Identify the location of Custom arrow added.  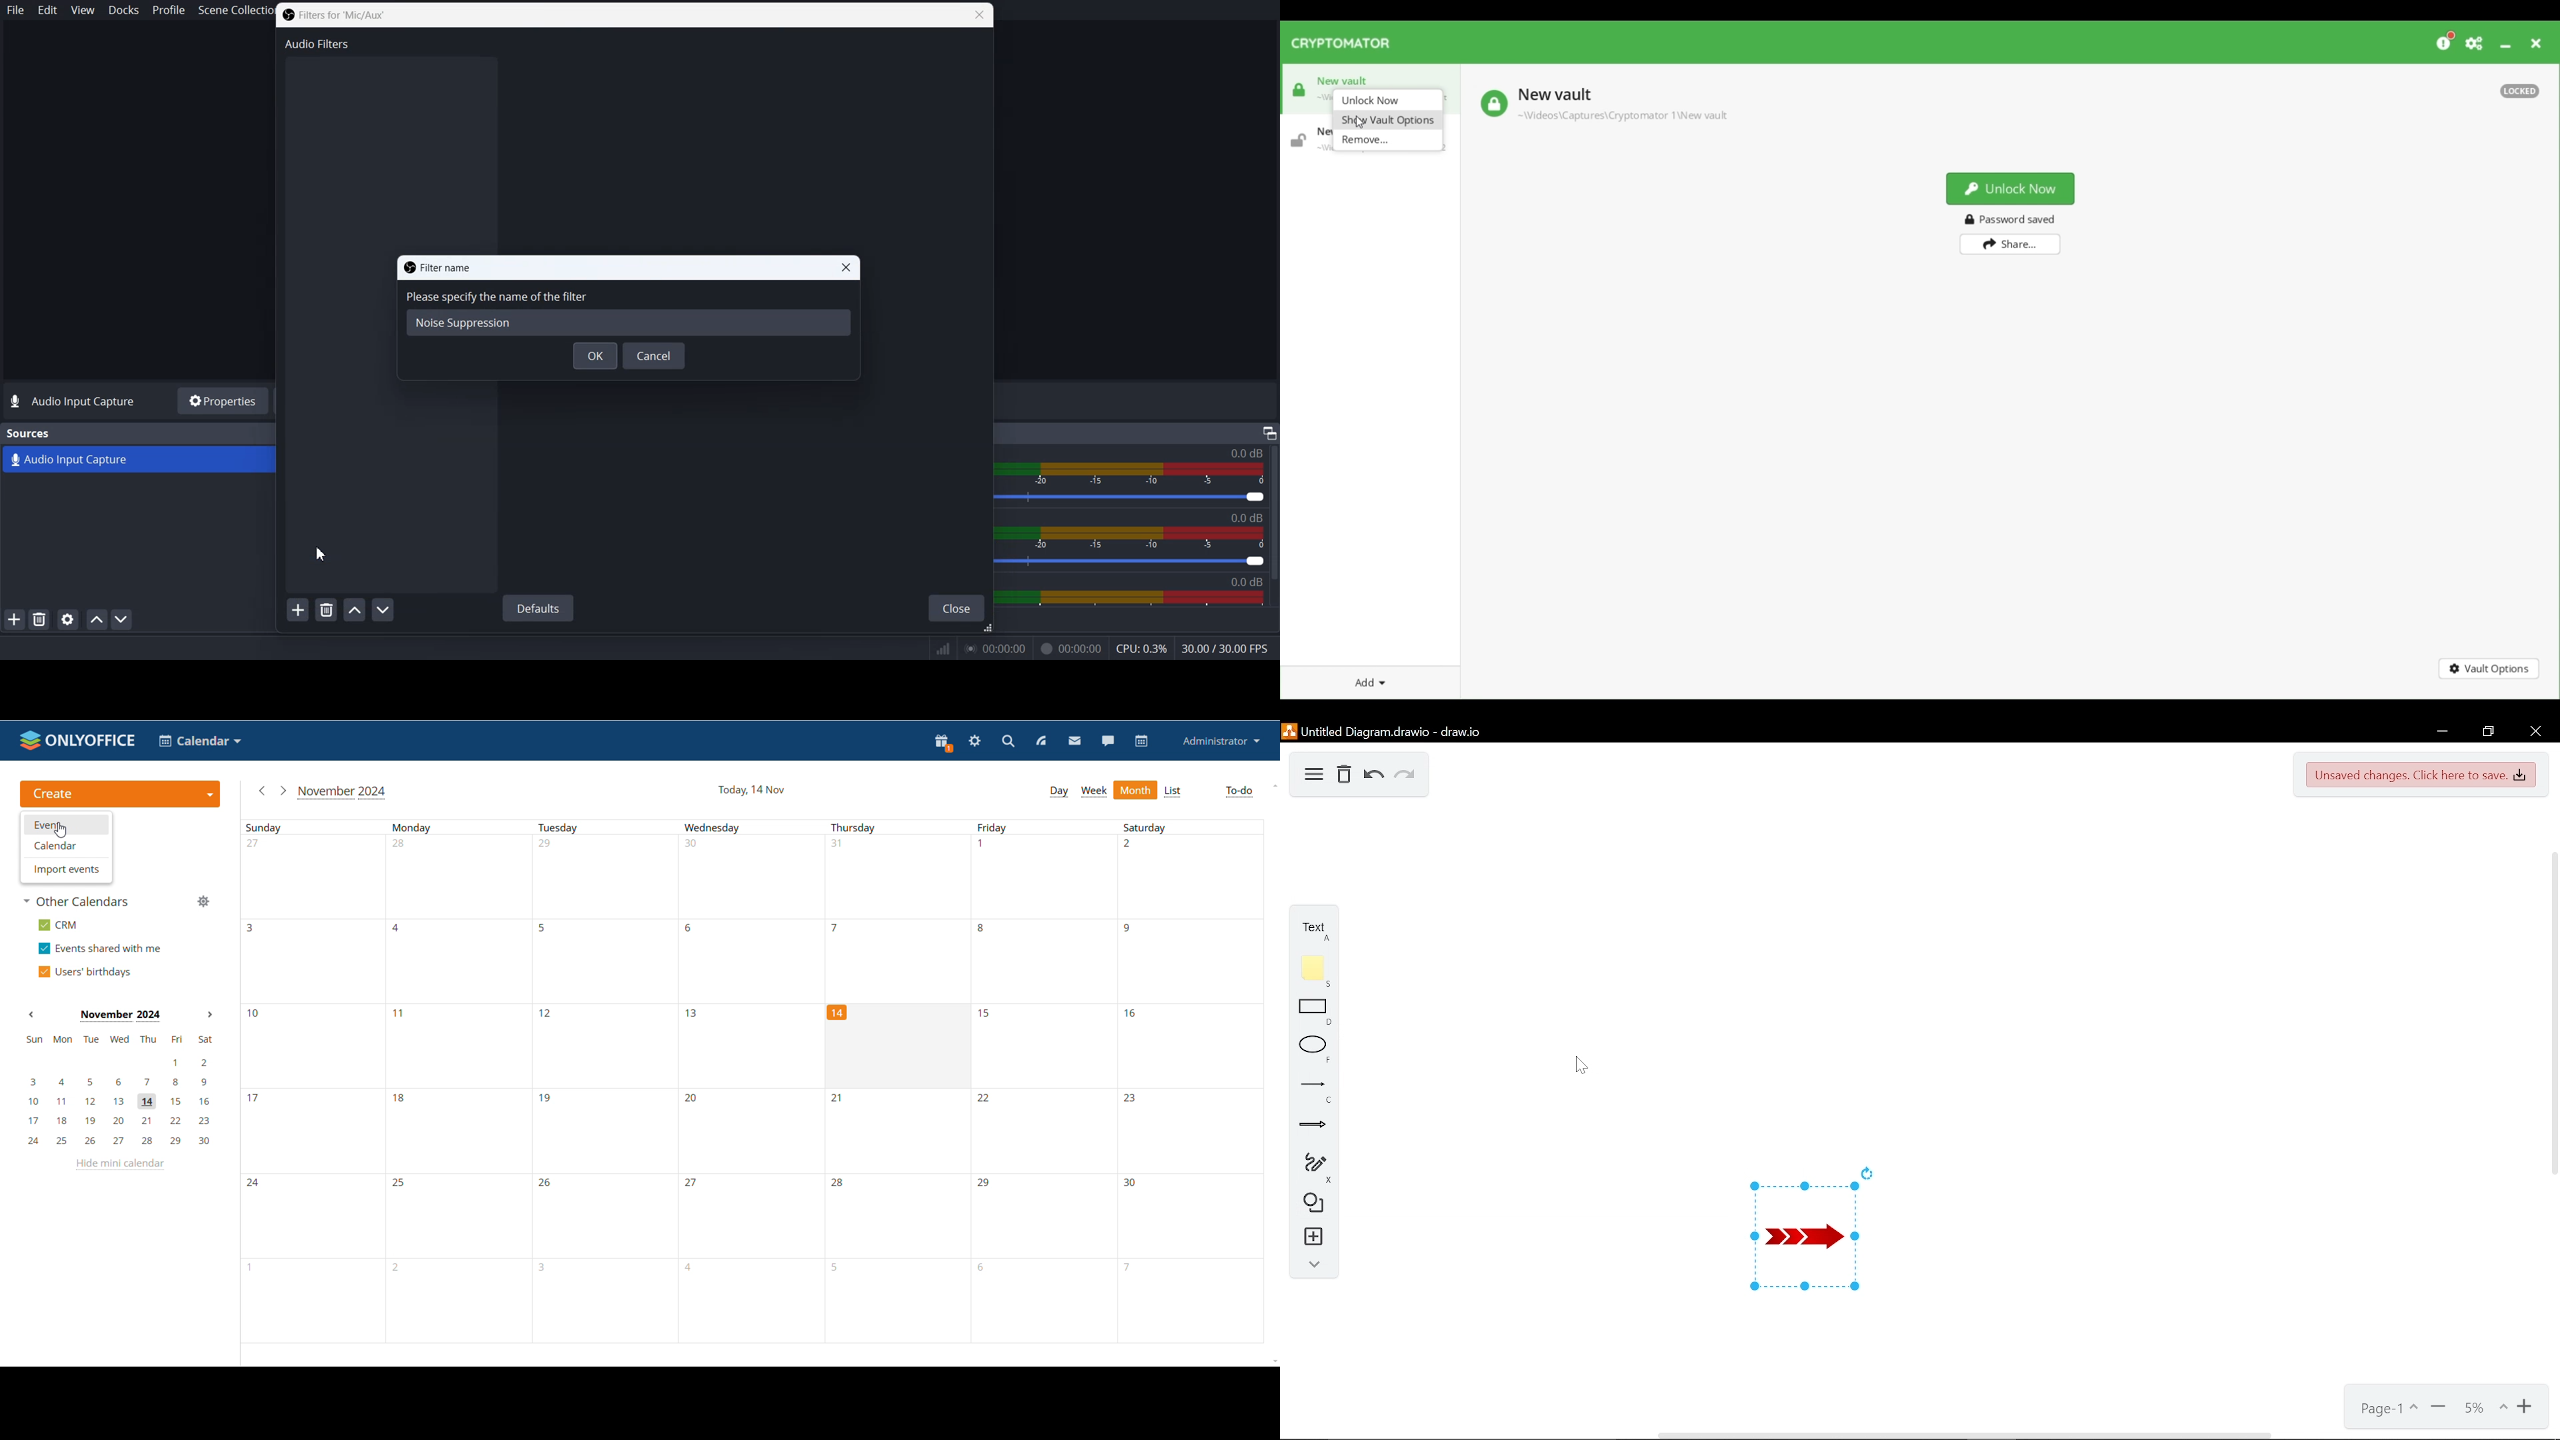
(1798, 1241).